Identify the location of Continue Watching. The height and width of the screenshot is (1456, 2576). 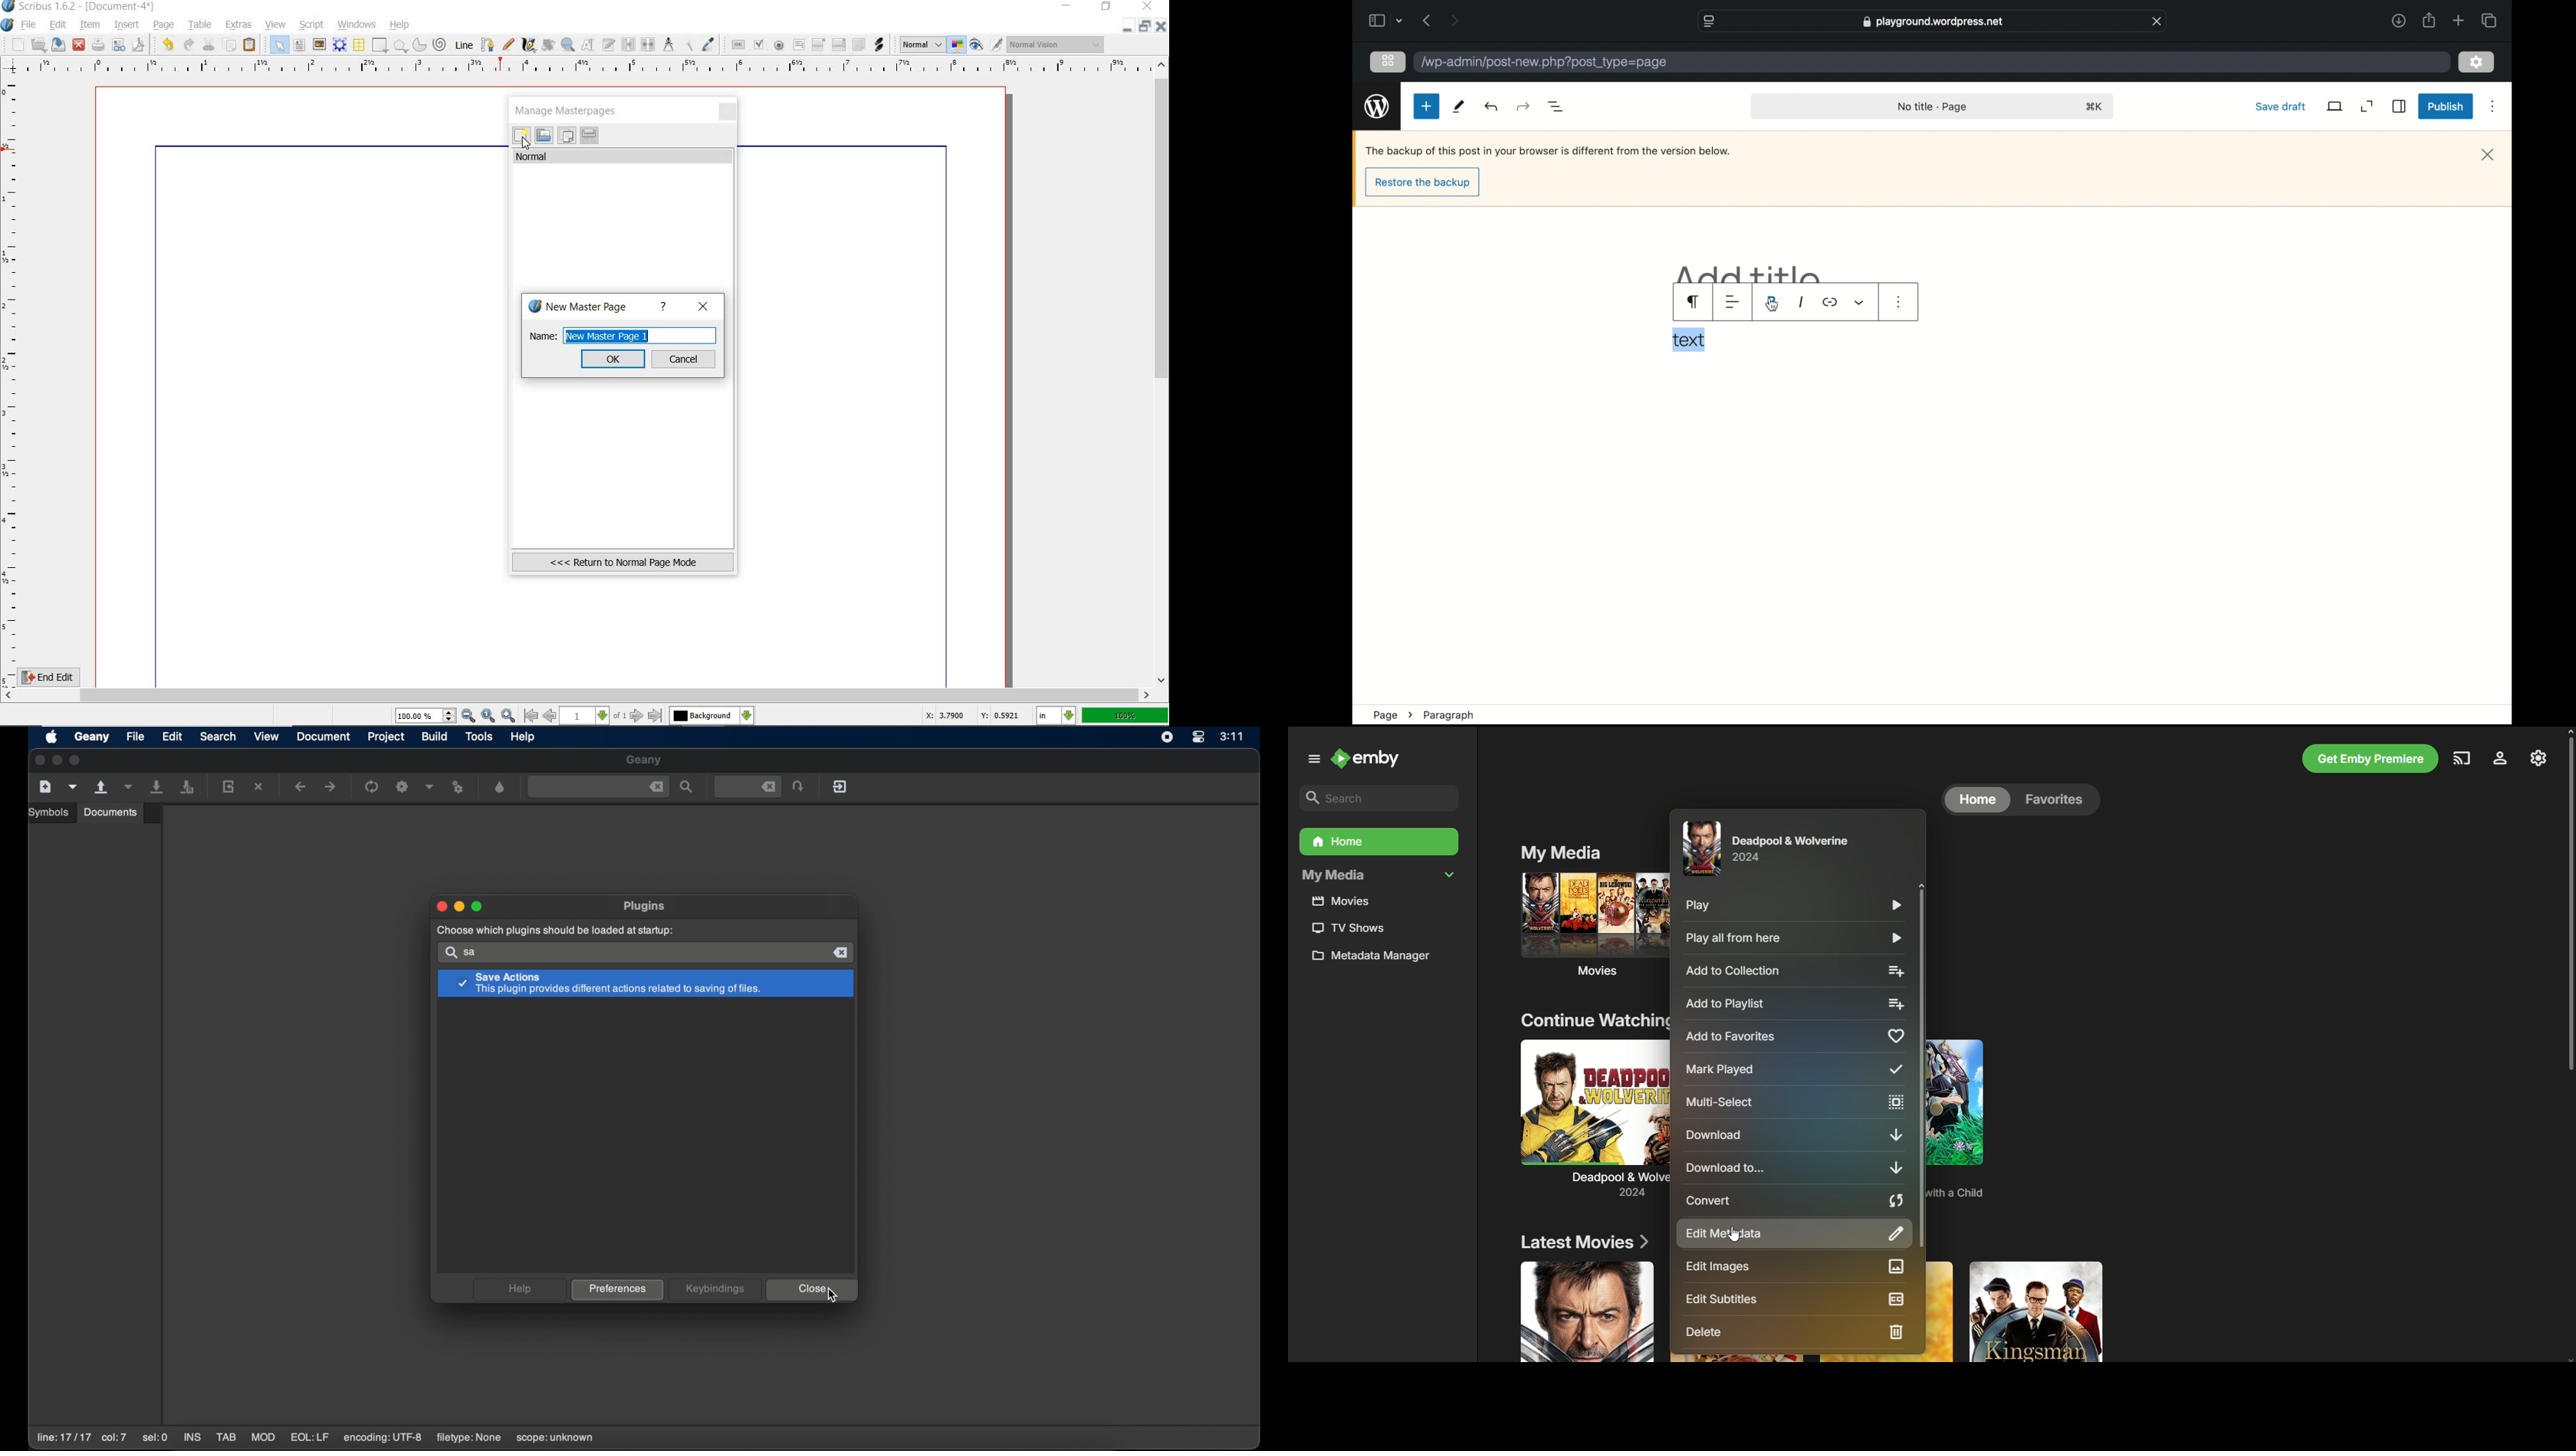
(1591, 1024).